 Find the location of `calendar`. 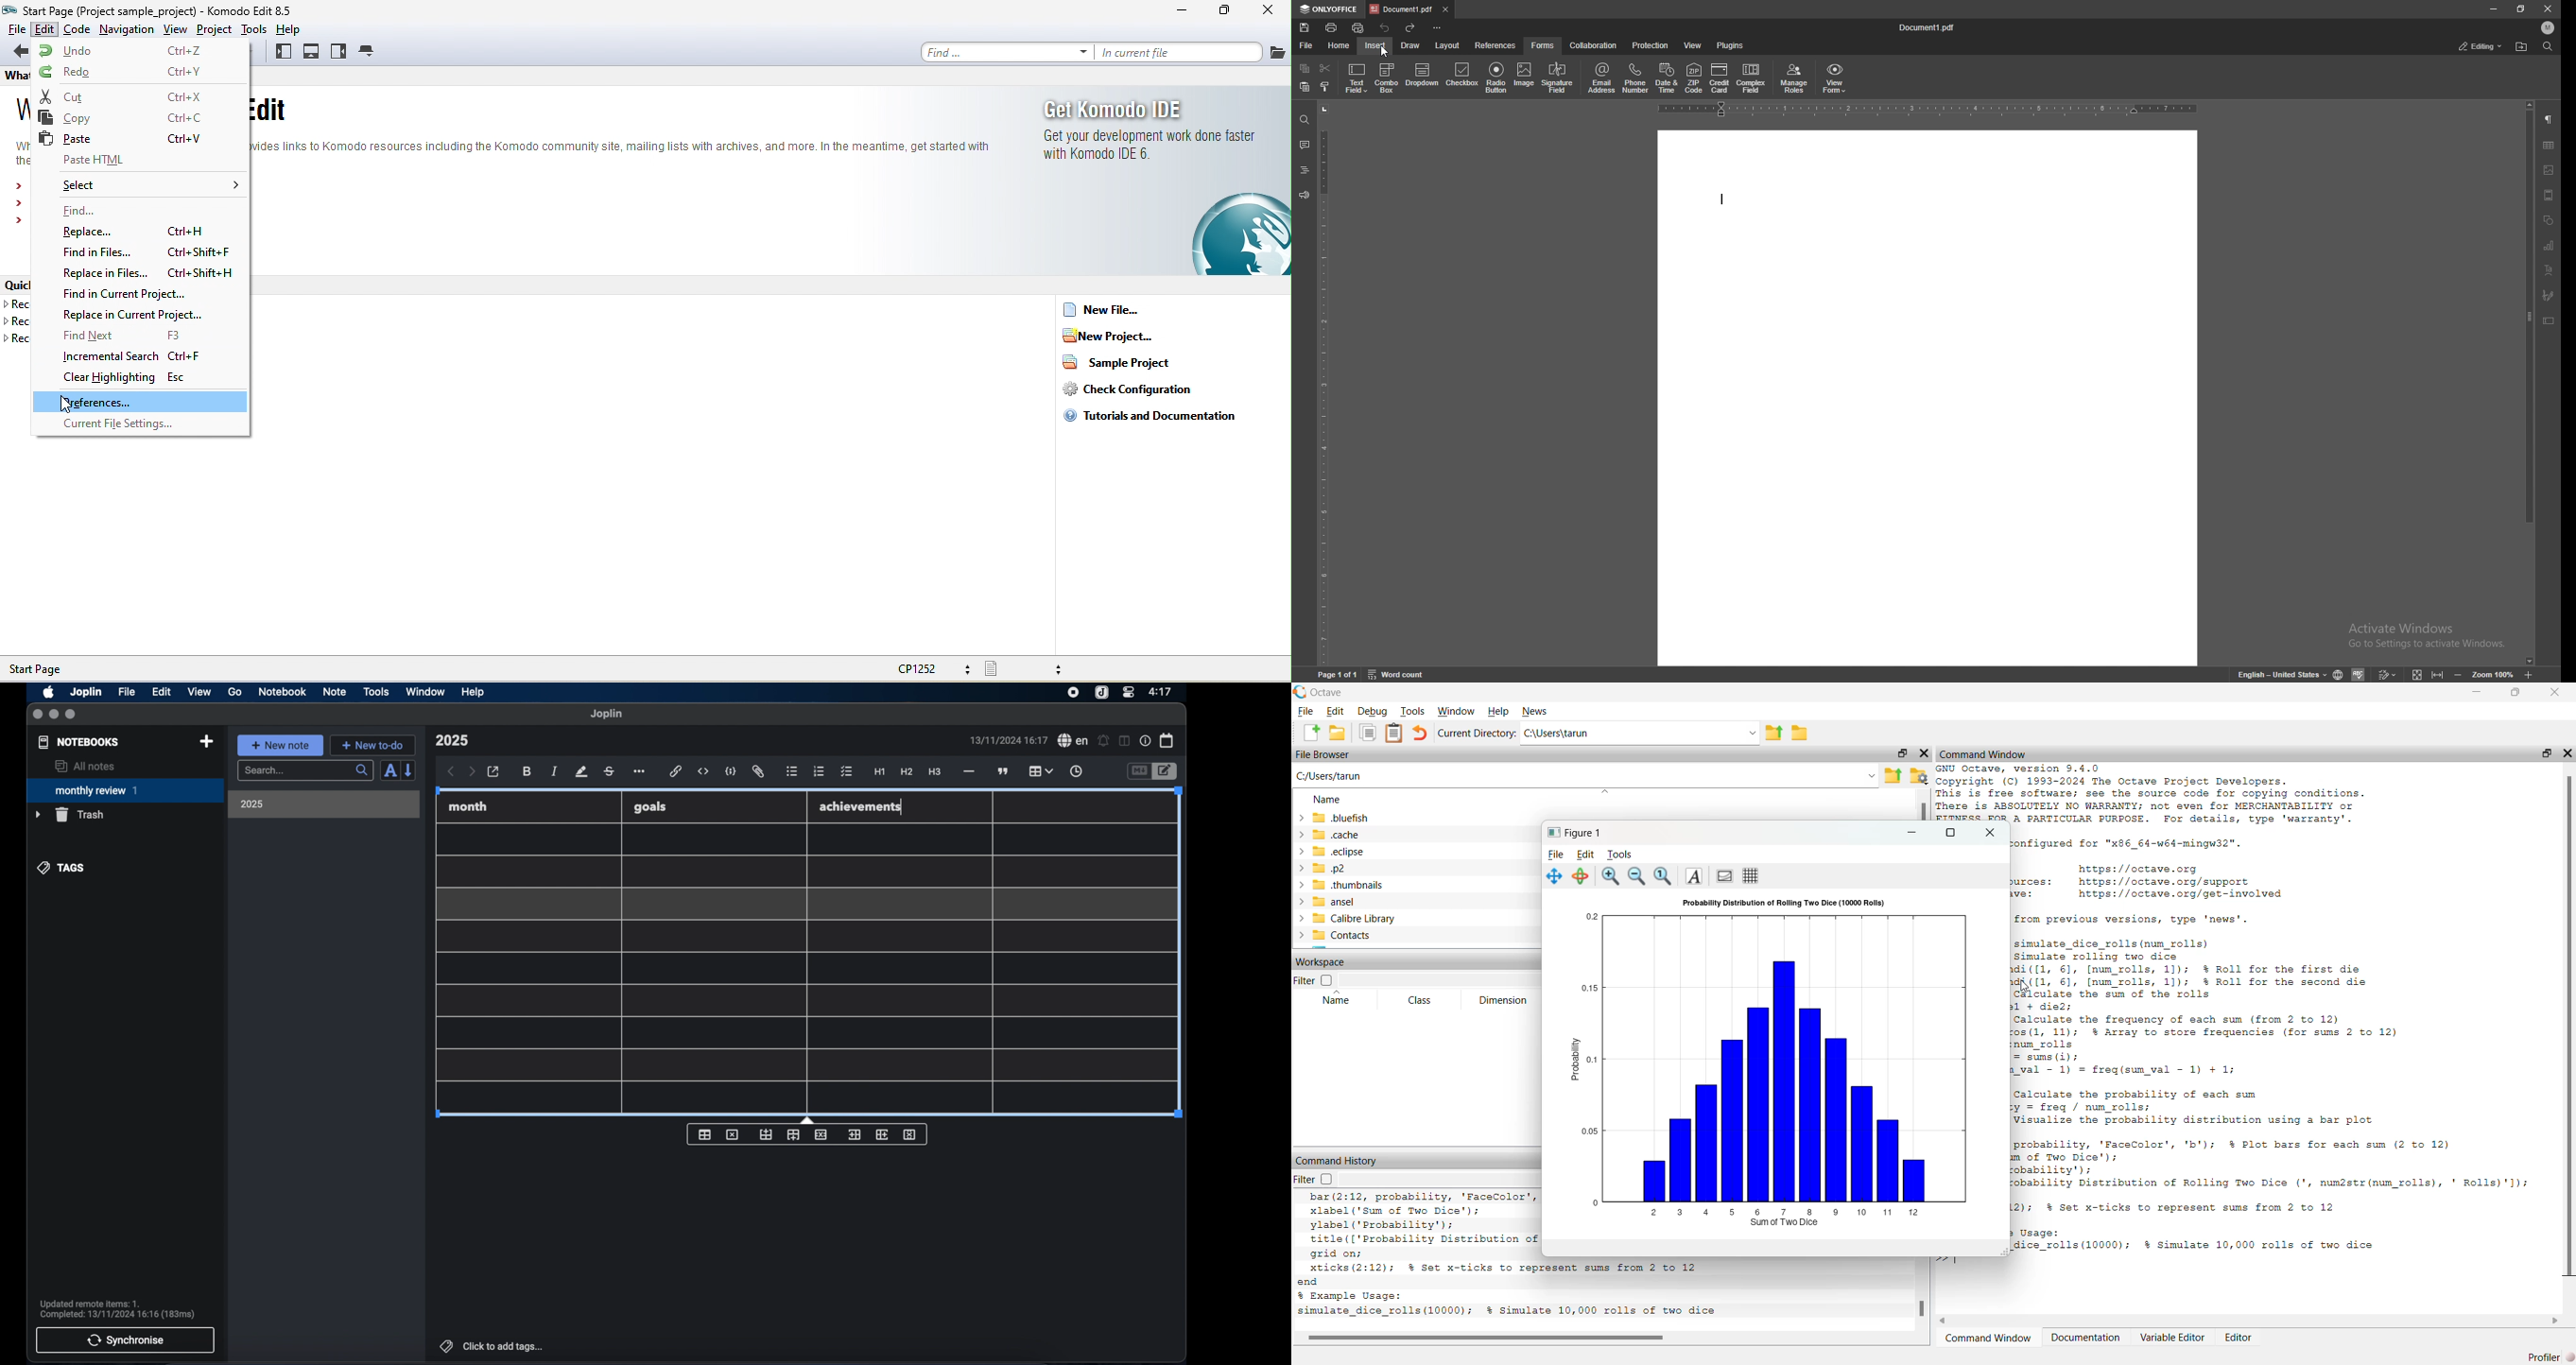

calendar is located at coordinates (1168, 740).